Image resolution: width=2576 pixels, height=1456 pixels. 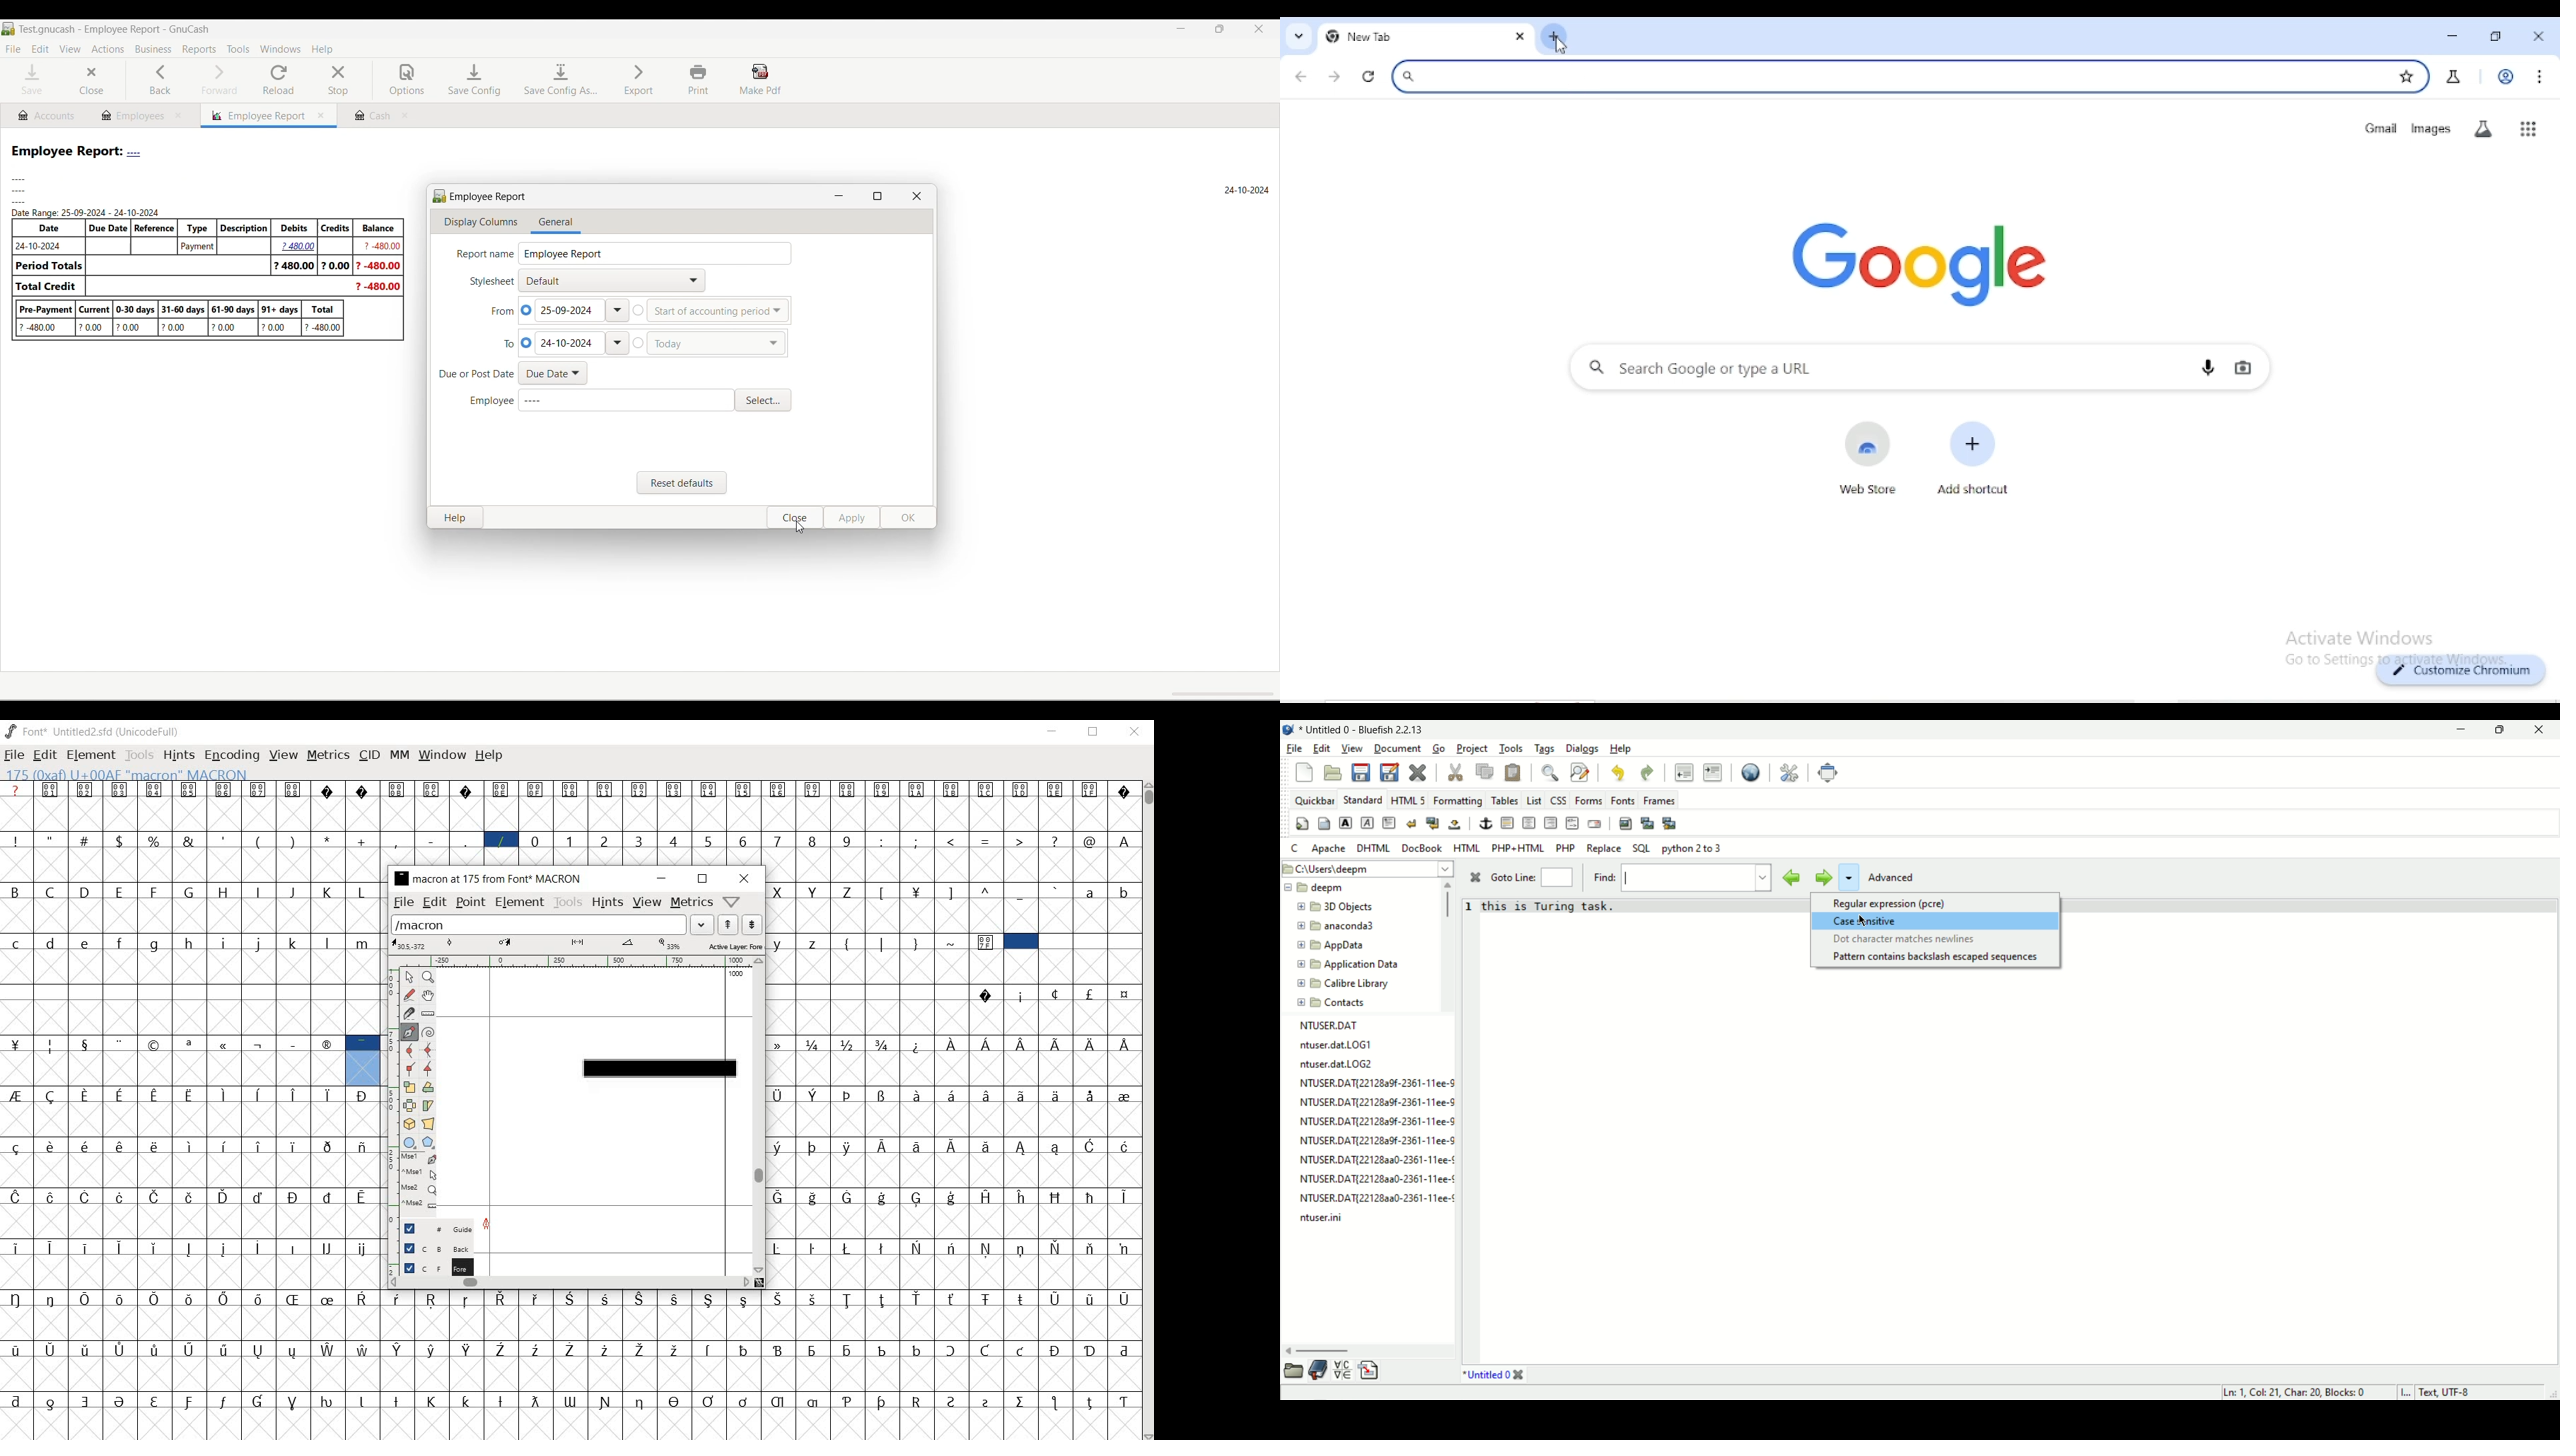 I want to click on Symbol, so click(x=953, y=1299).